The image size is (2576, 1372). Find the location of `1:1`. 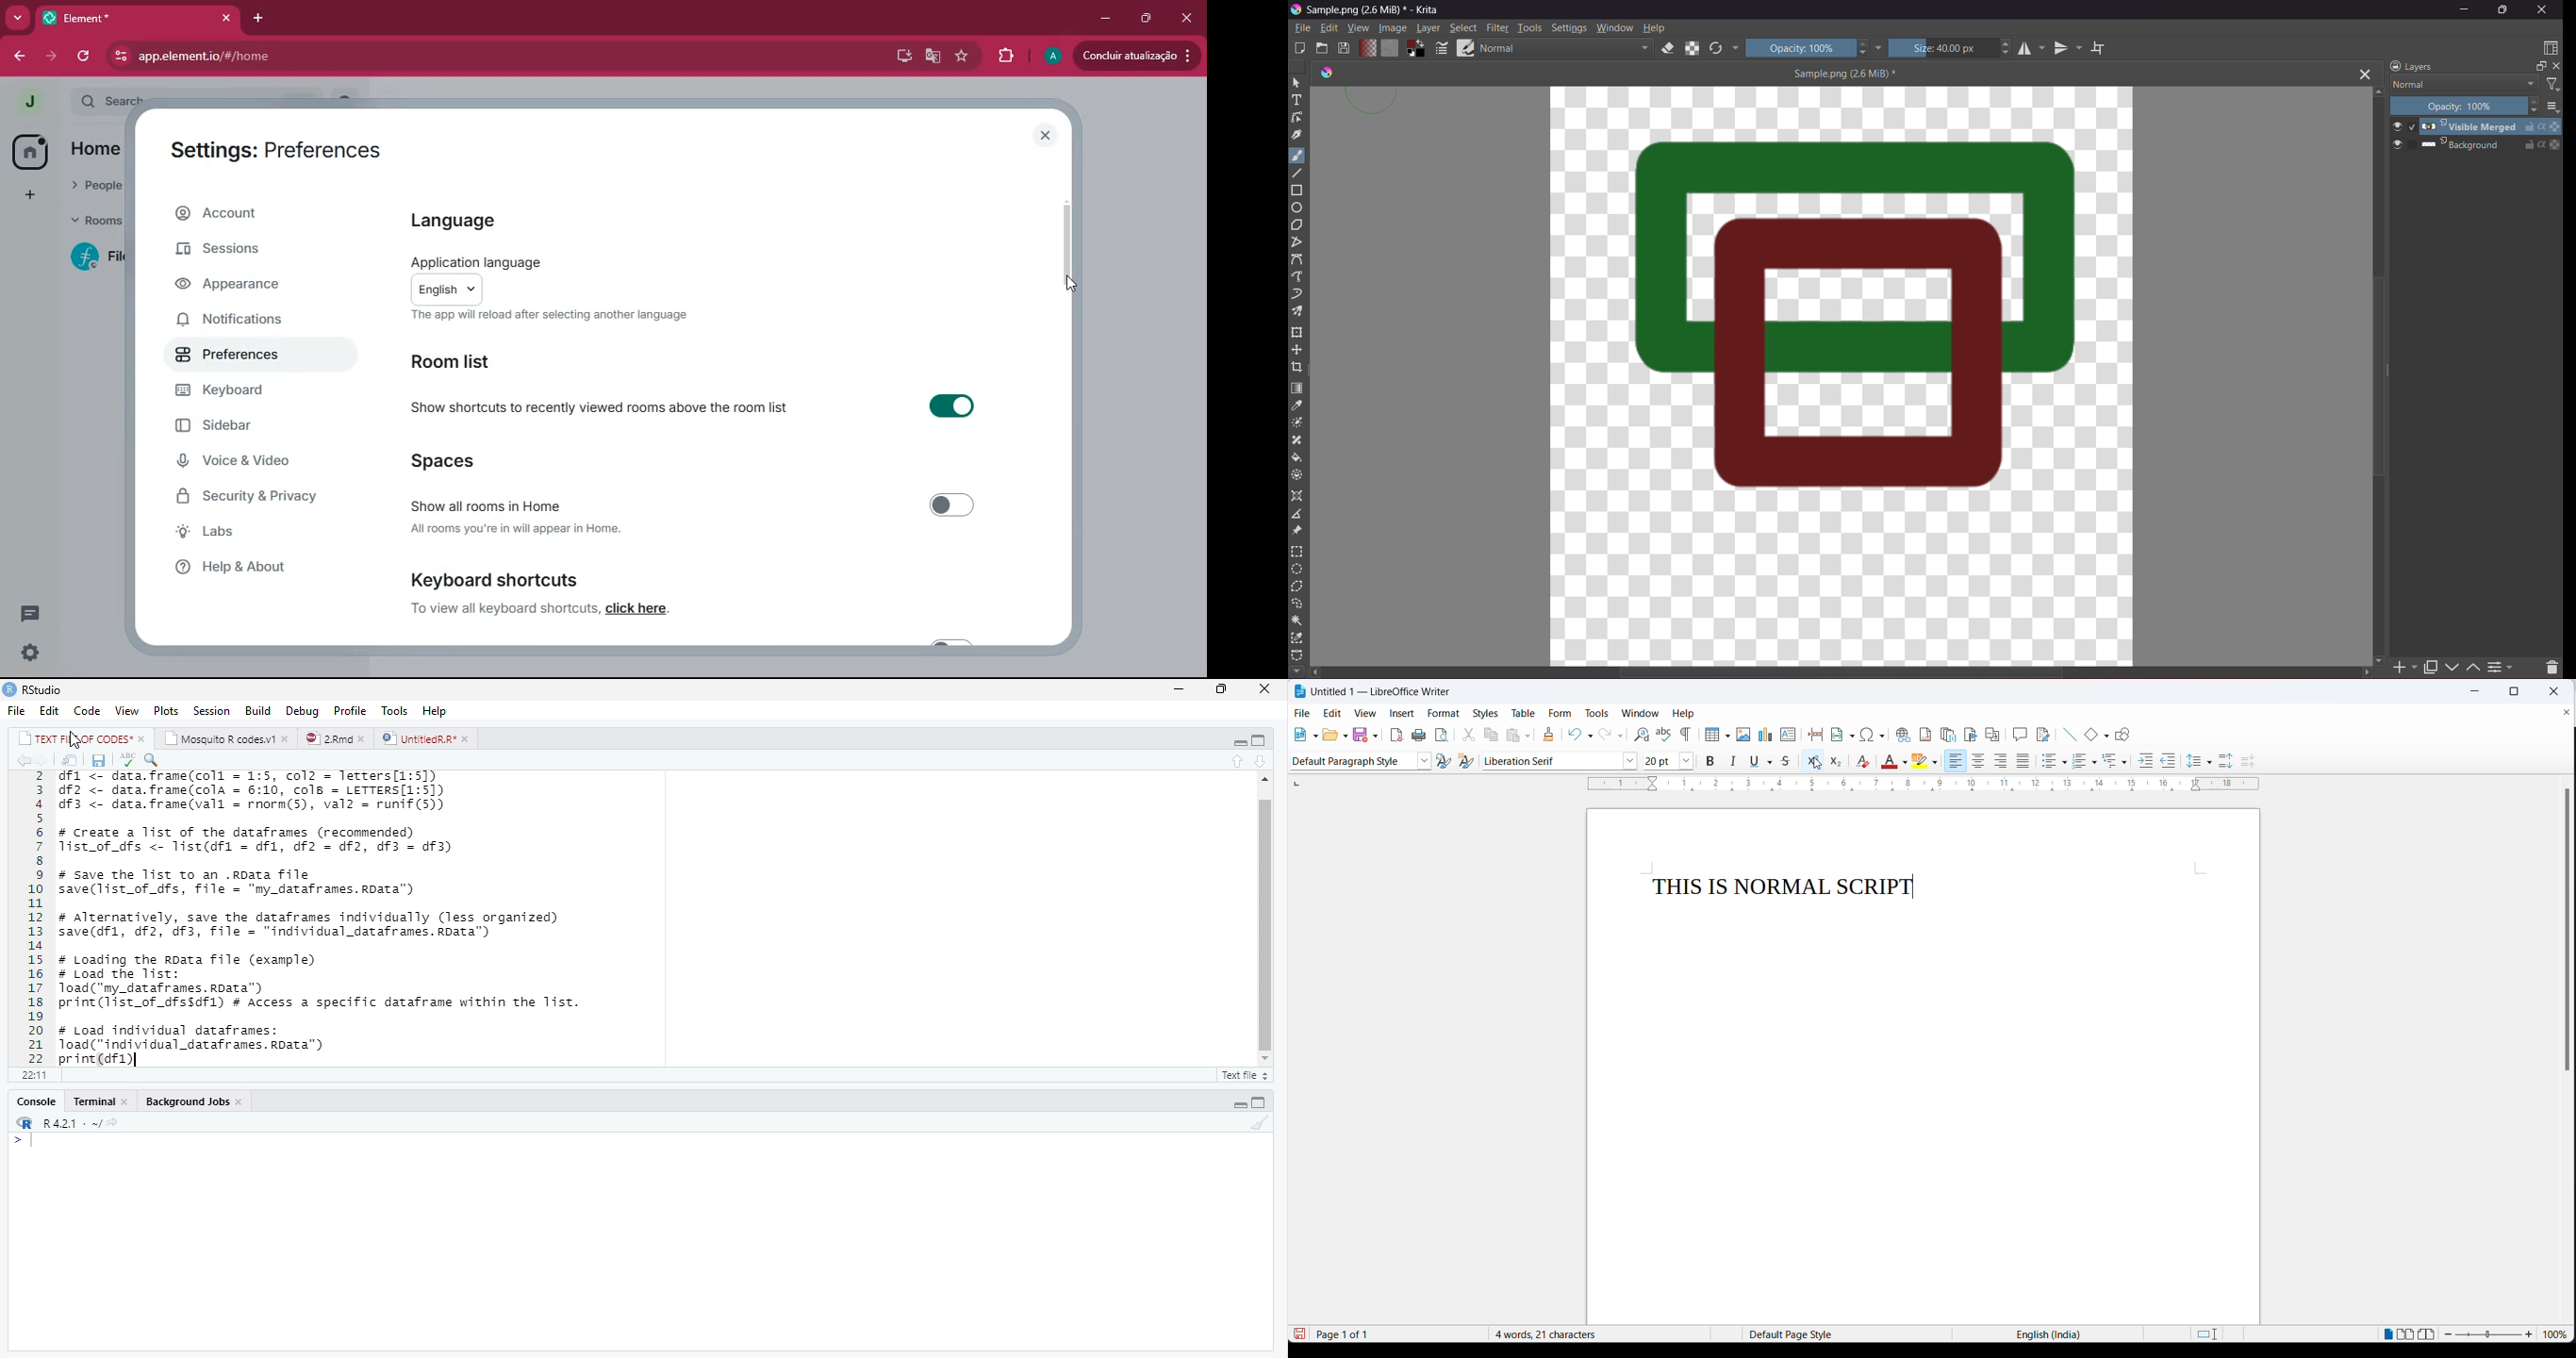

1:1 is located at coordinates (31, 1075).